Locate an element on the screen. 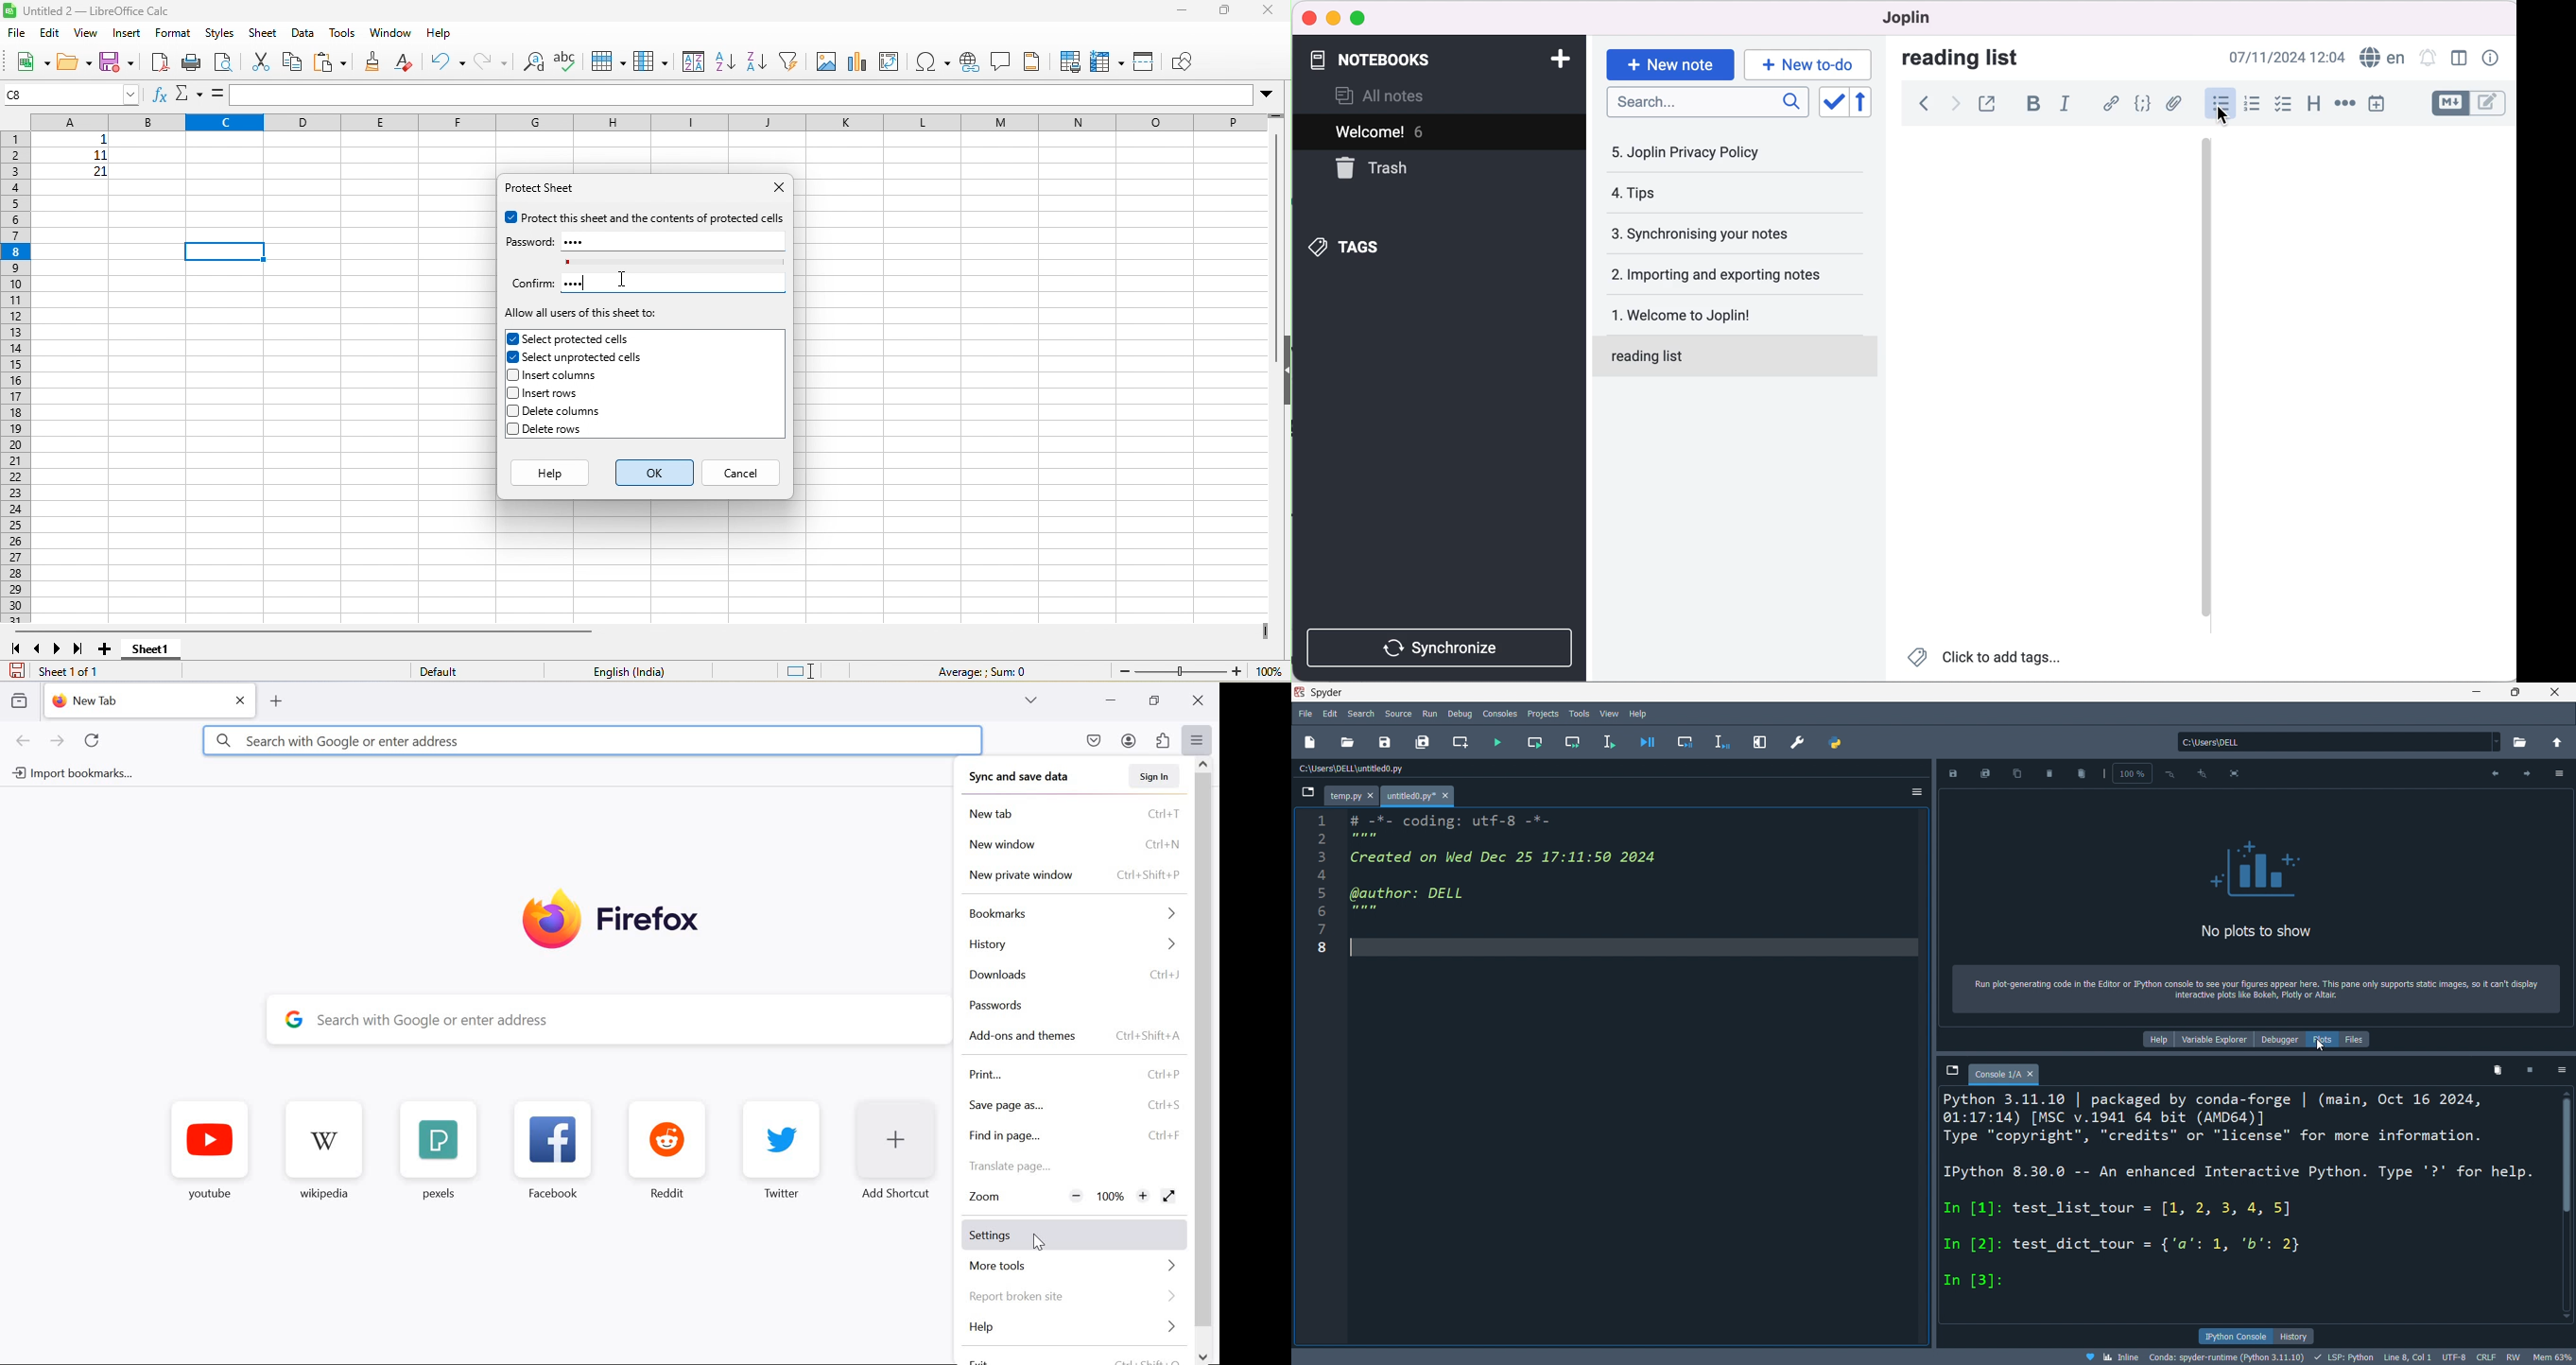 This screenshot has height=1372, width=2576. column is located at coordinates (650, 60).